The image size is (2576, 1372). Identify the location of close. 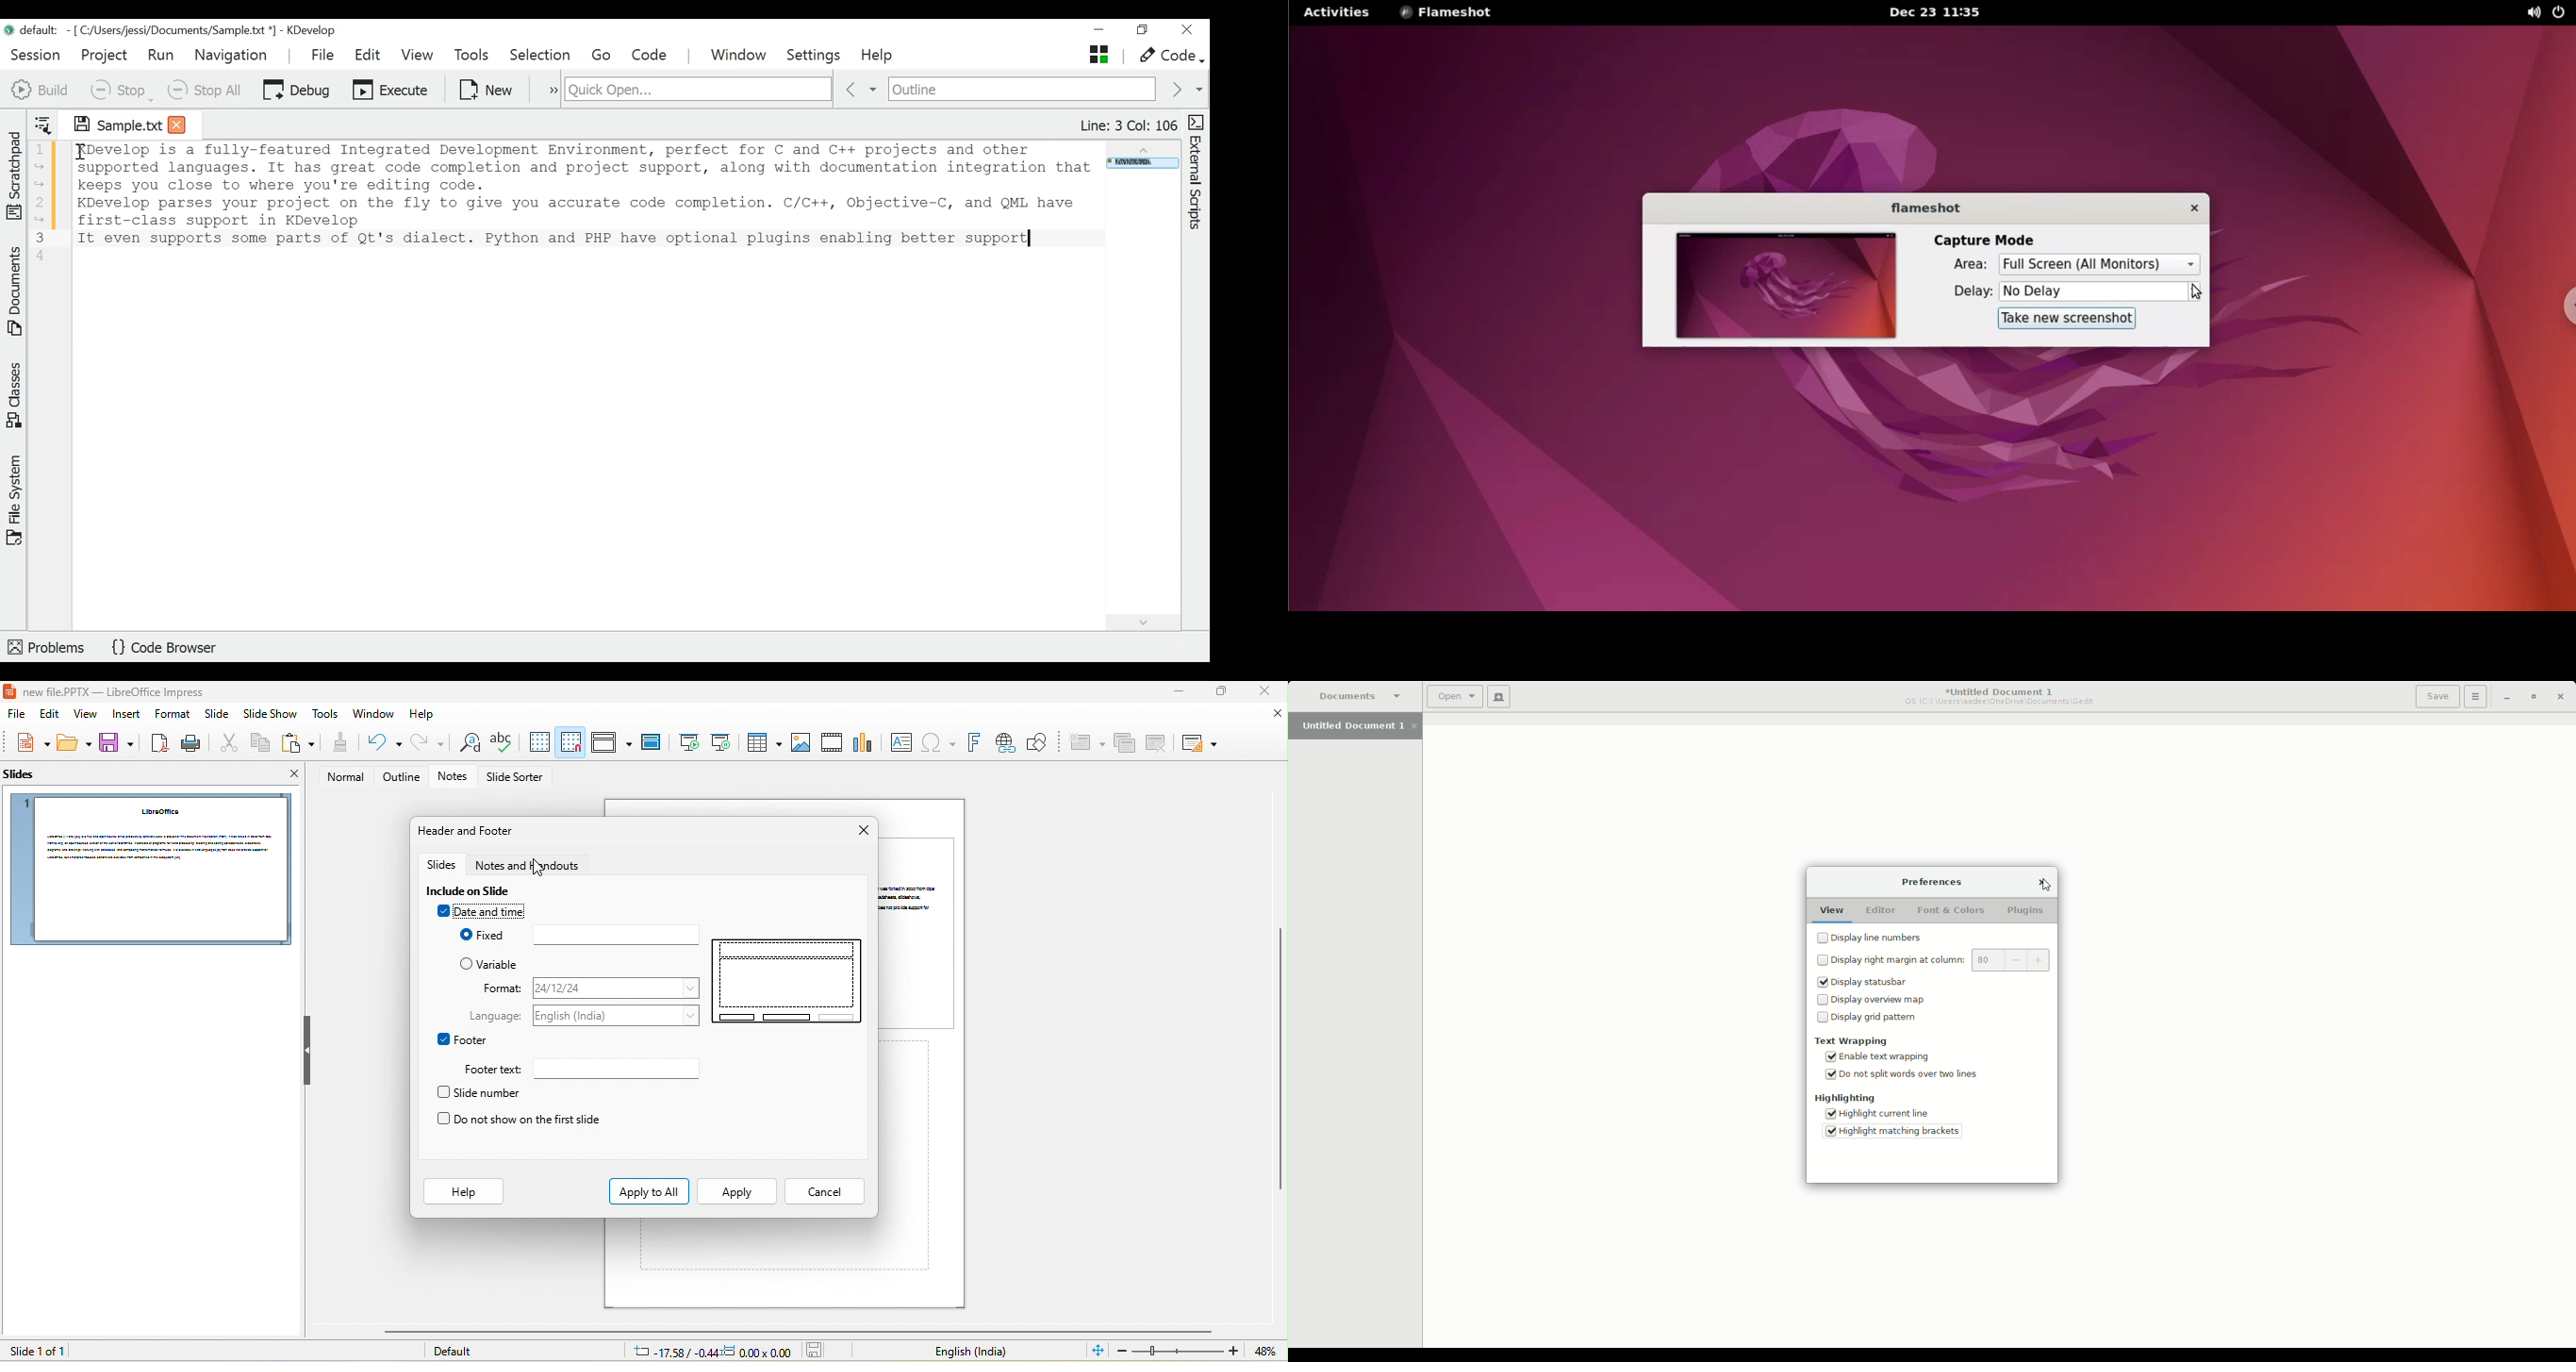
(860, 831).